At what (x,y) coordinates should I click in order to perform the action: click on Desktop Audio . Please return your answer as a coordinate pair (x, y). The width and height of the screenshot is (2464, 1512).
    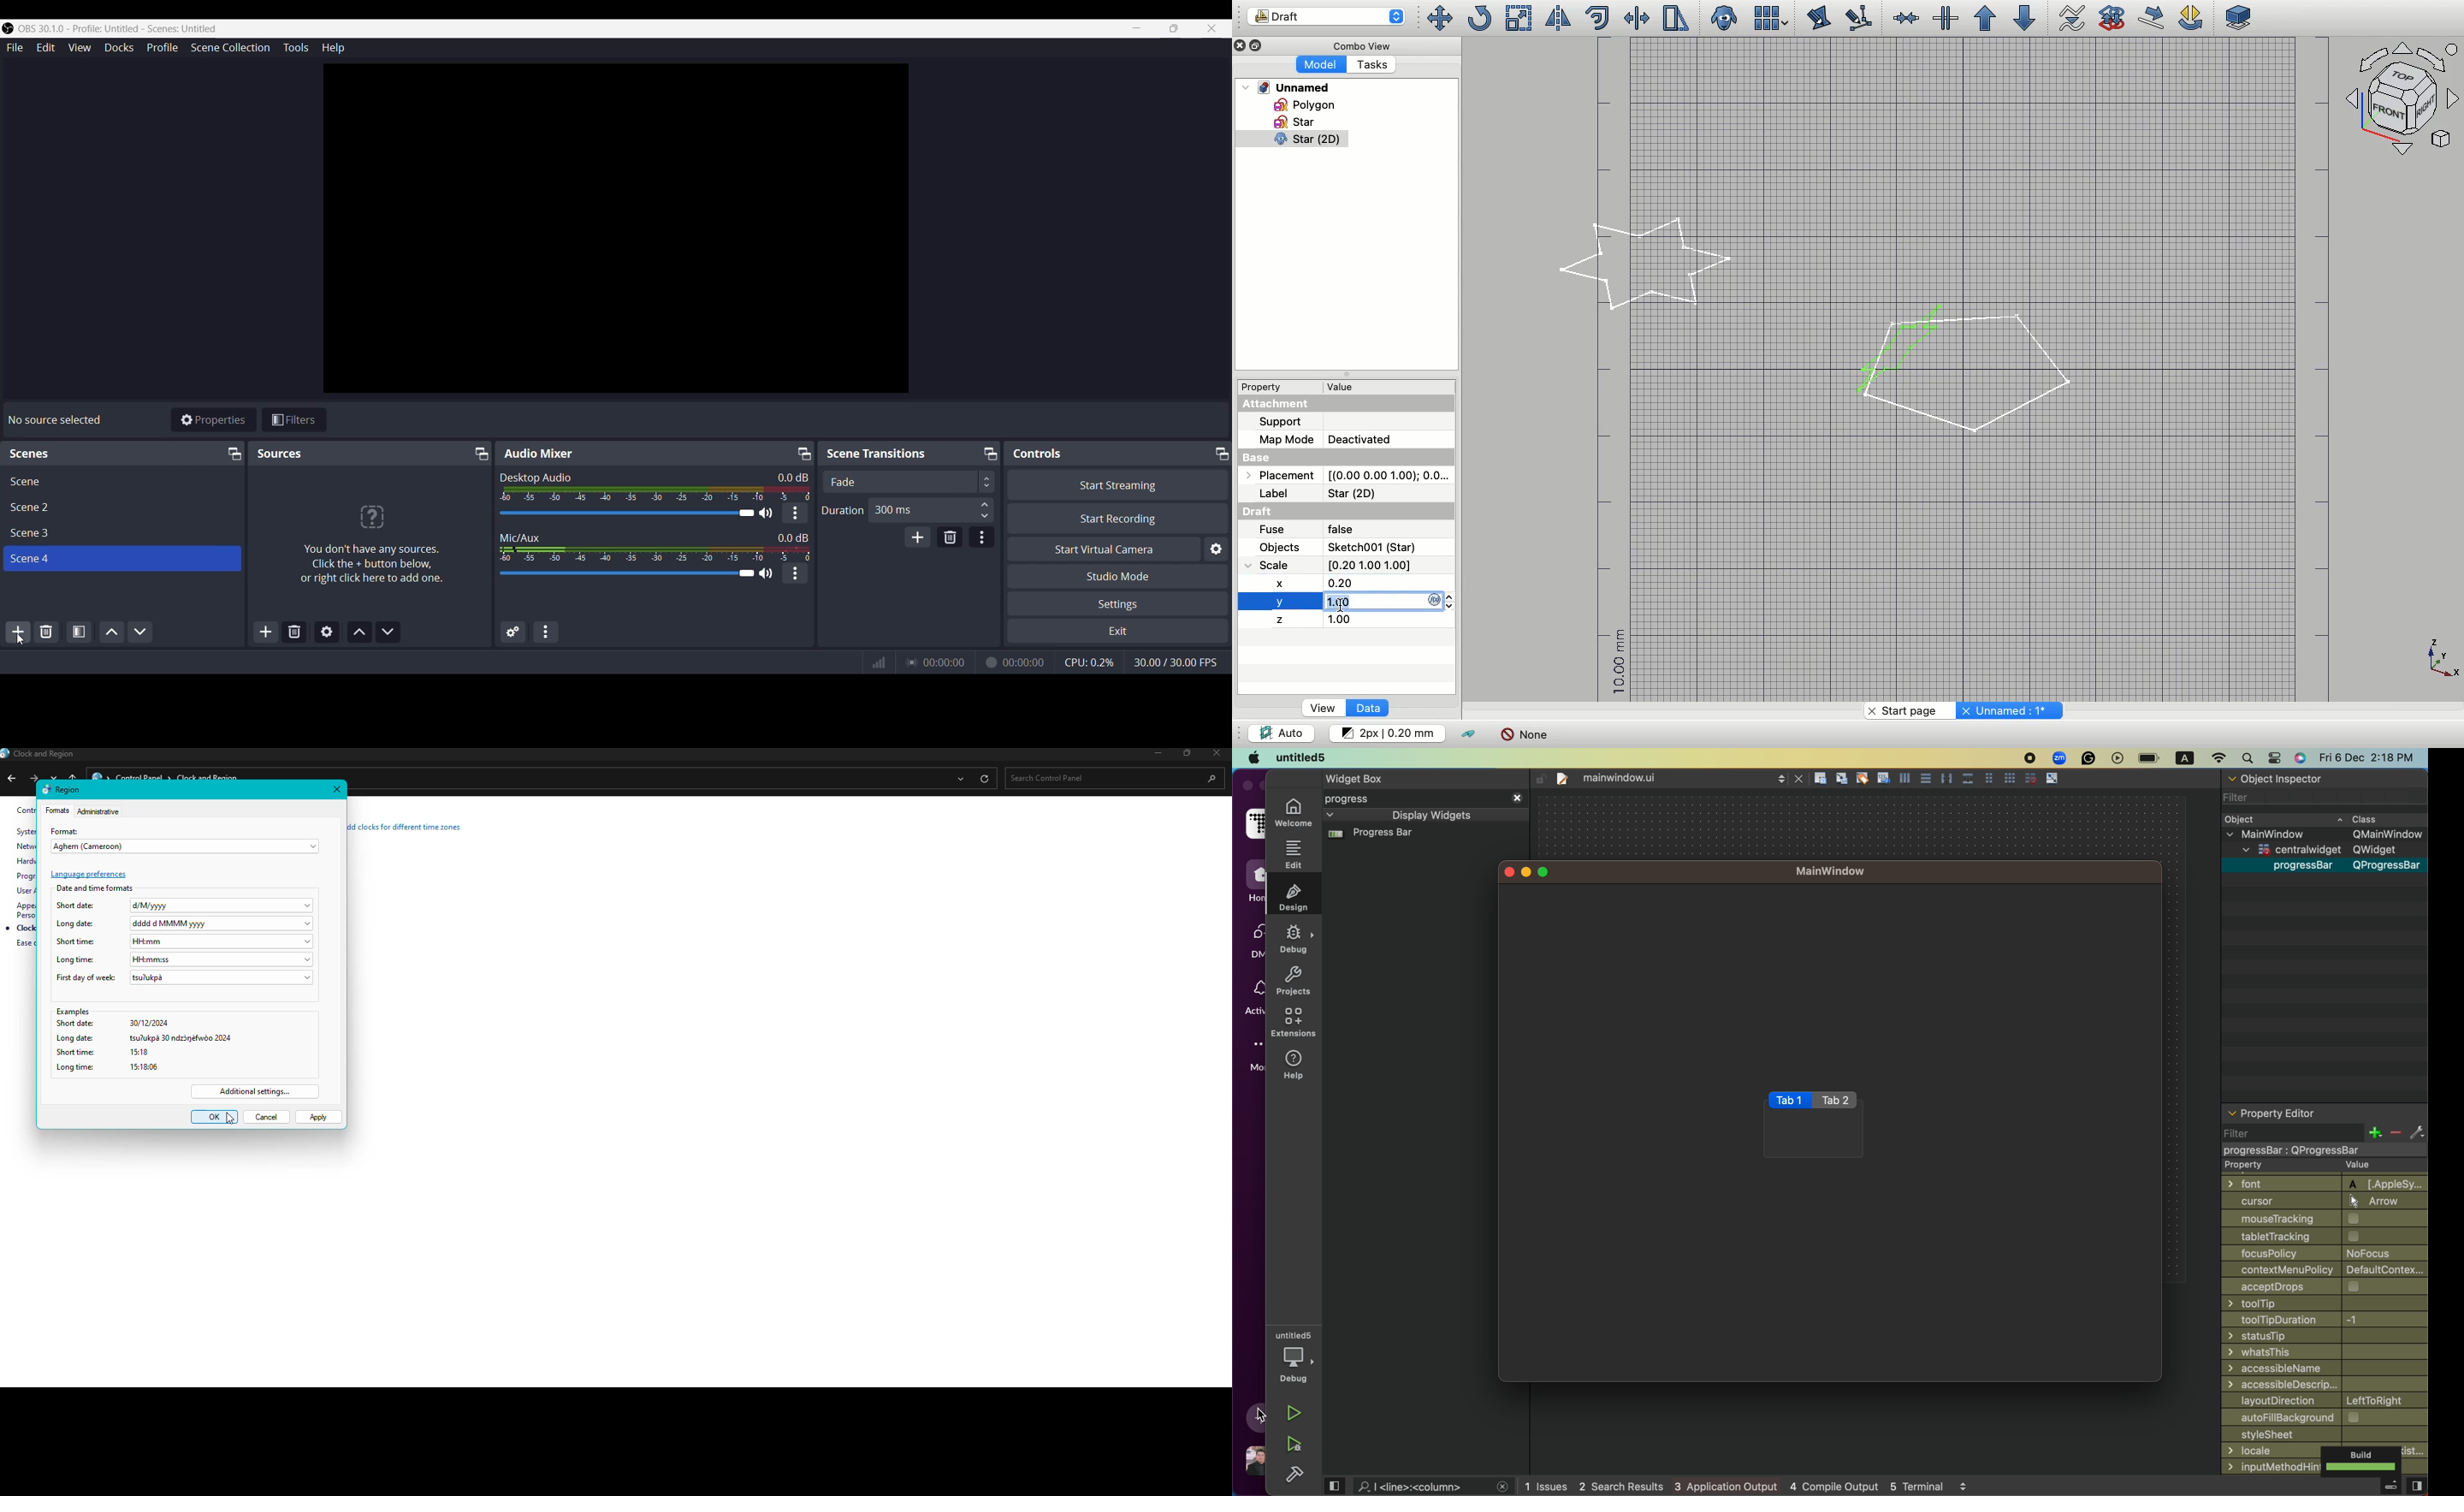
    Looking at the image, I should click on (535, 476).